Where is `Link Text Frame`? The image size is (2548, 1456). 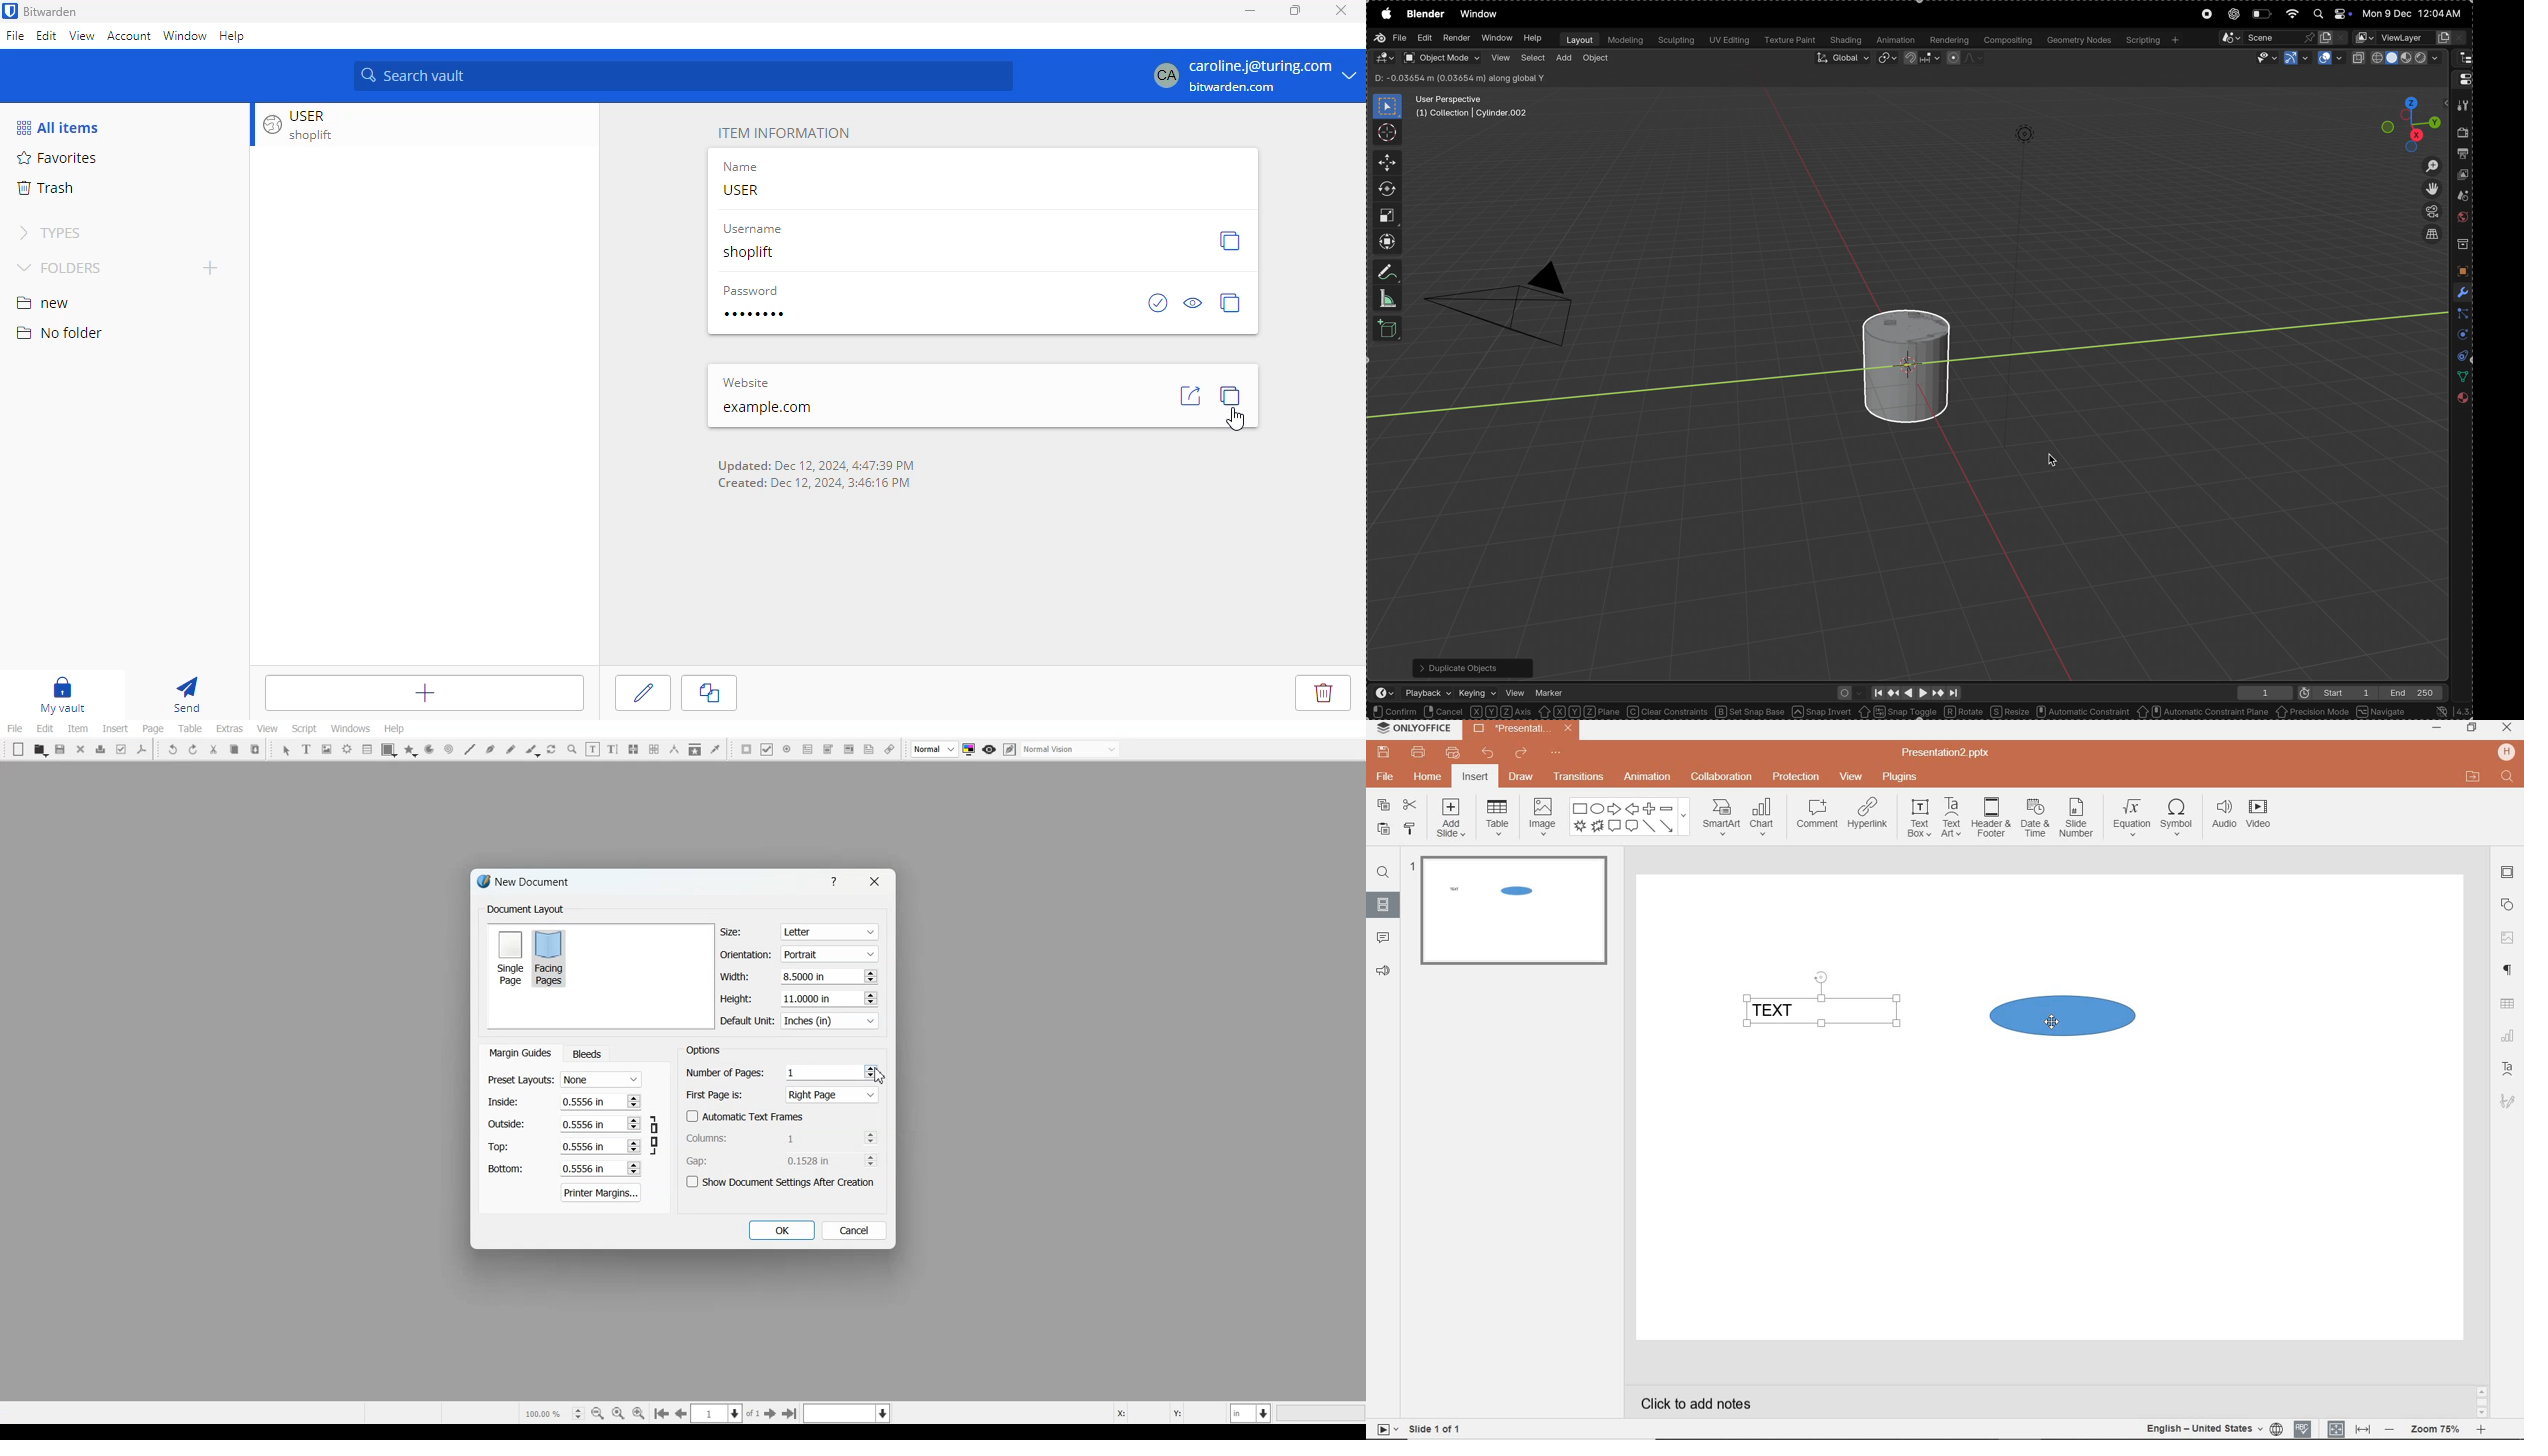 Link Text Frame is located at coordinates (633, 749).